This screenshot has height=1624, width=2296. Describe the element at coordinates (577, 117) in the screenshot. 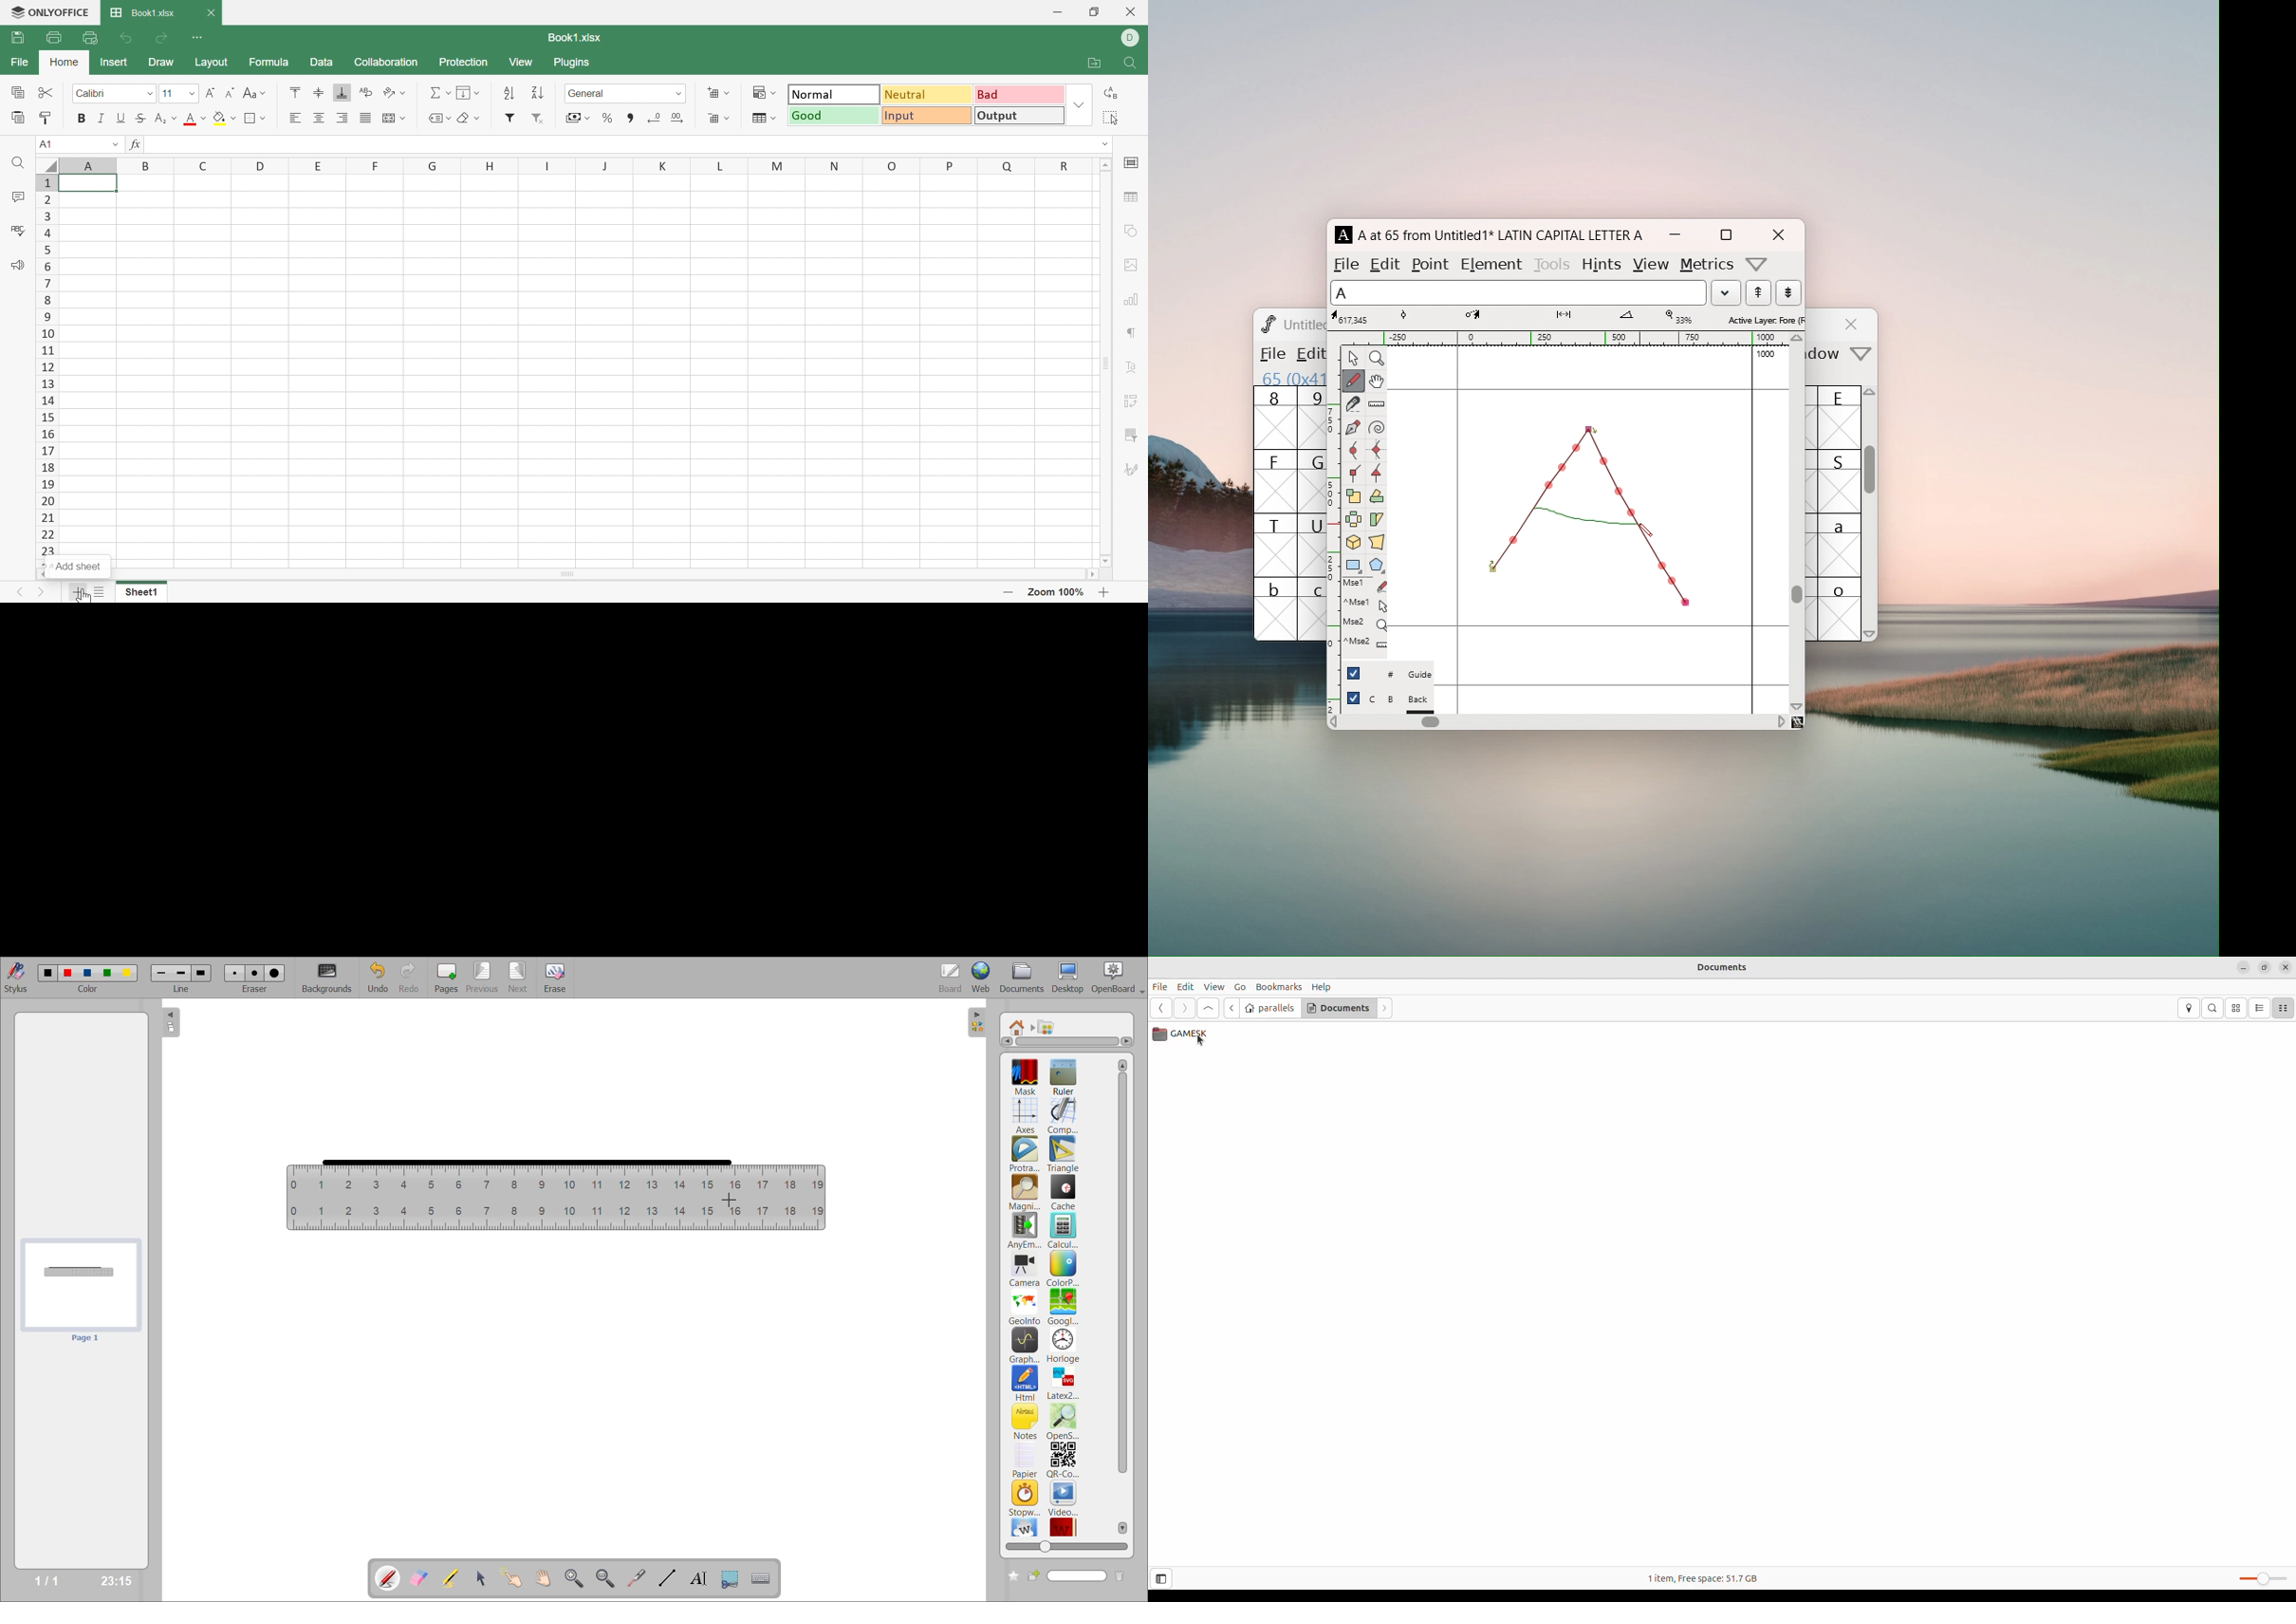

I see `Accounting style` at that location.